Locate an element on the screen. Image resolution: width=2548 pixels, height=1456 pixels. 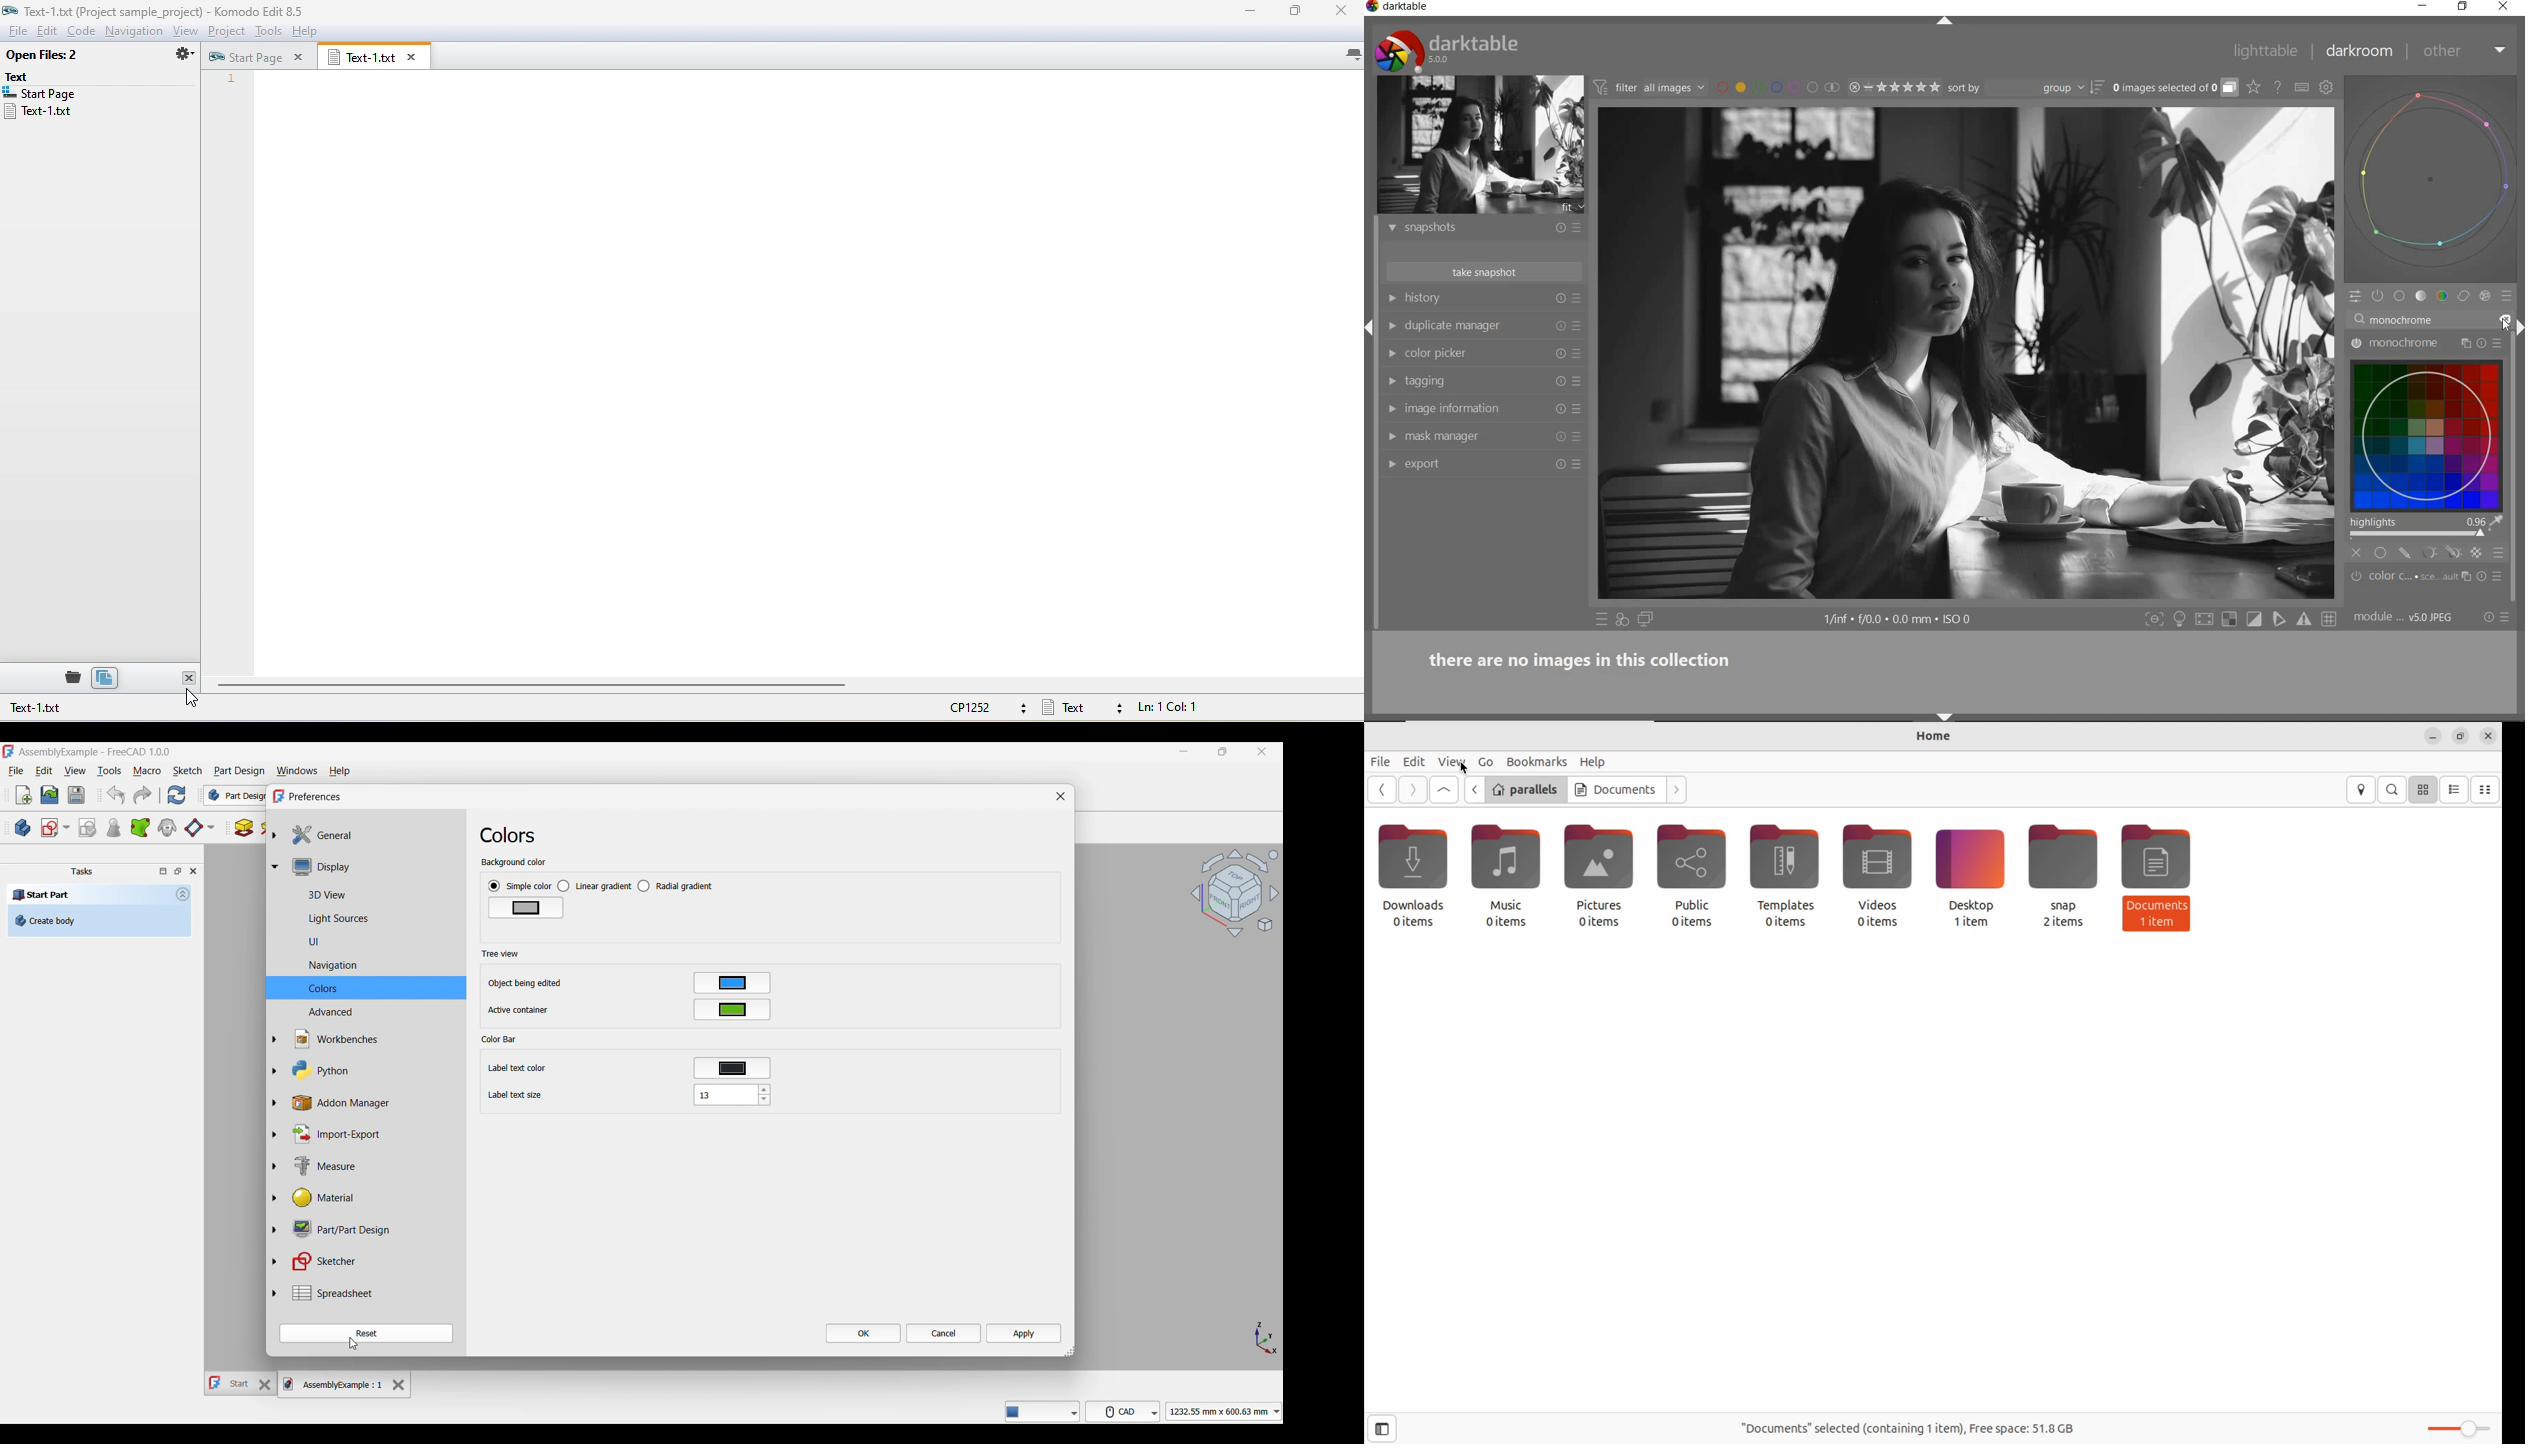
show module is located at coordinates (1390, 228).